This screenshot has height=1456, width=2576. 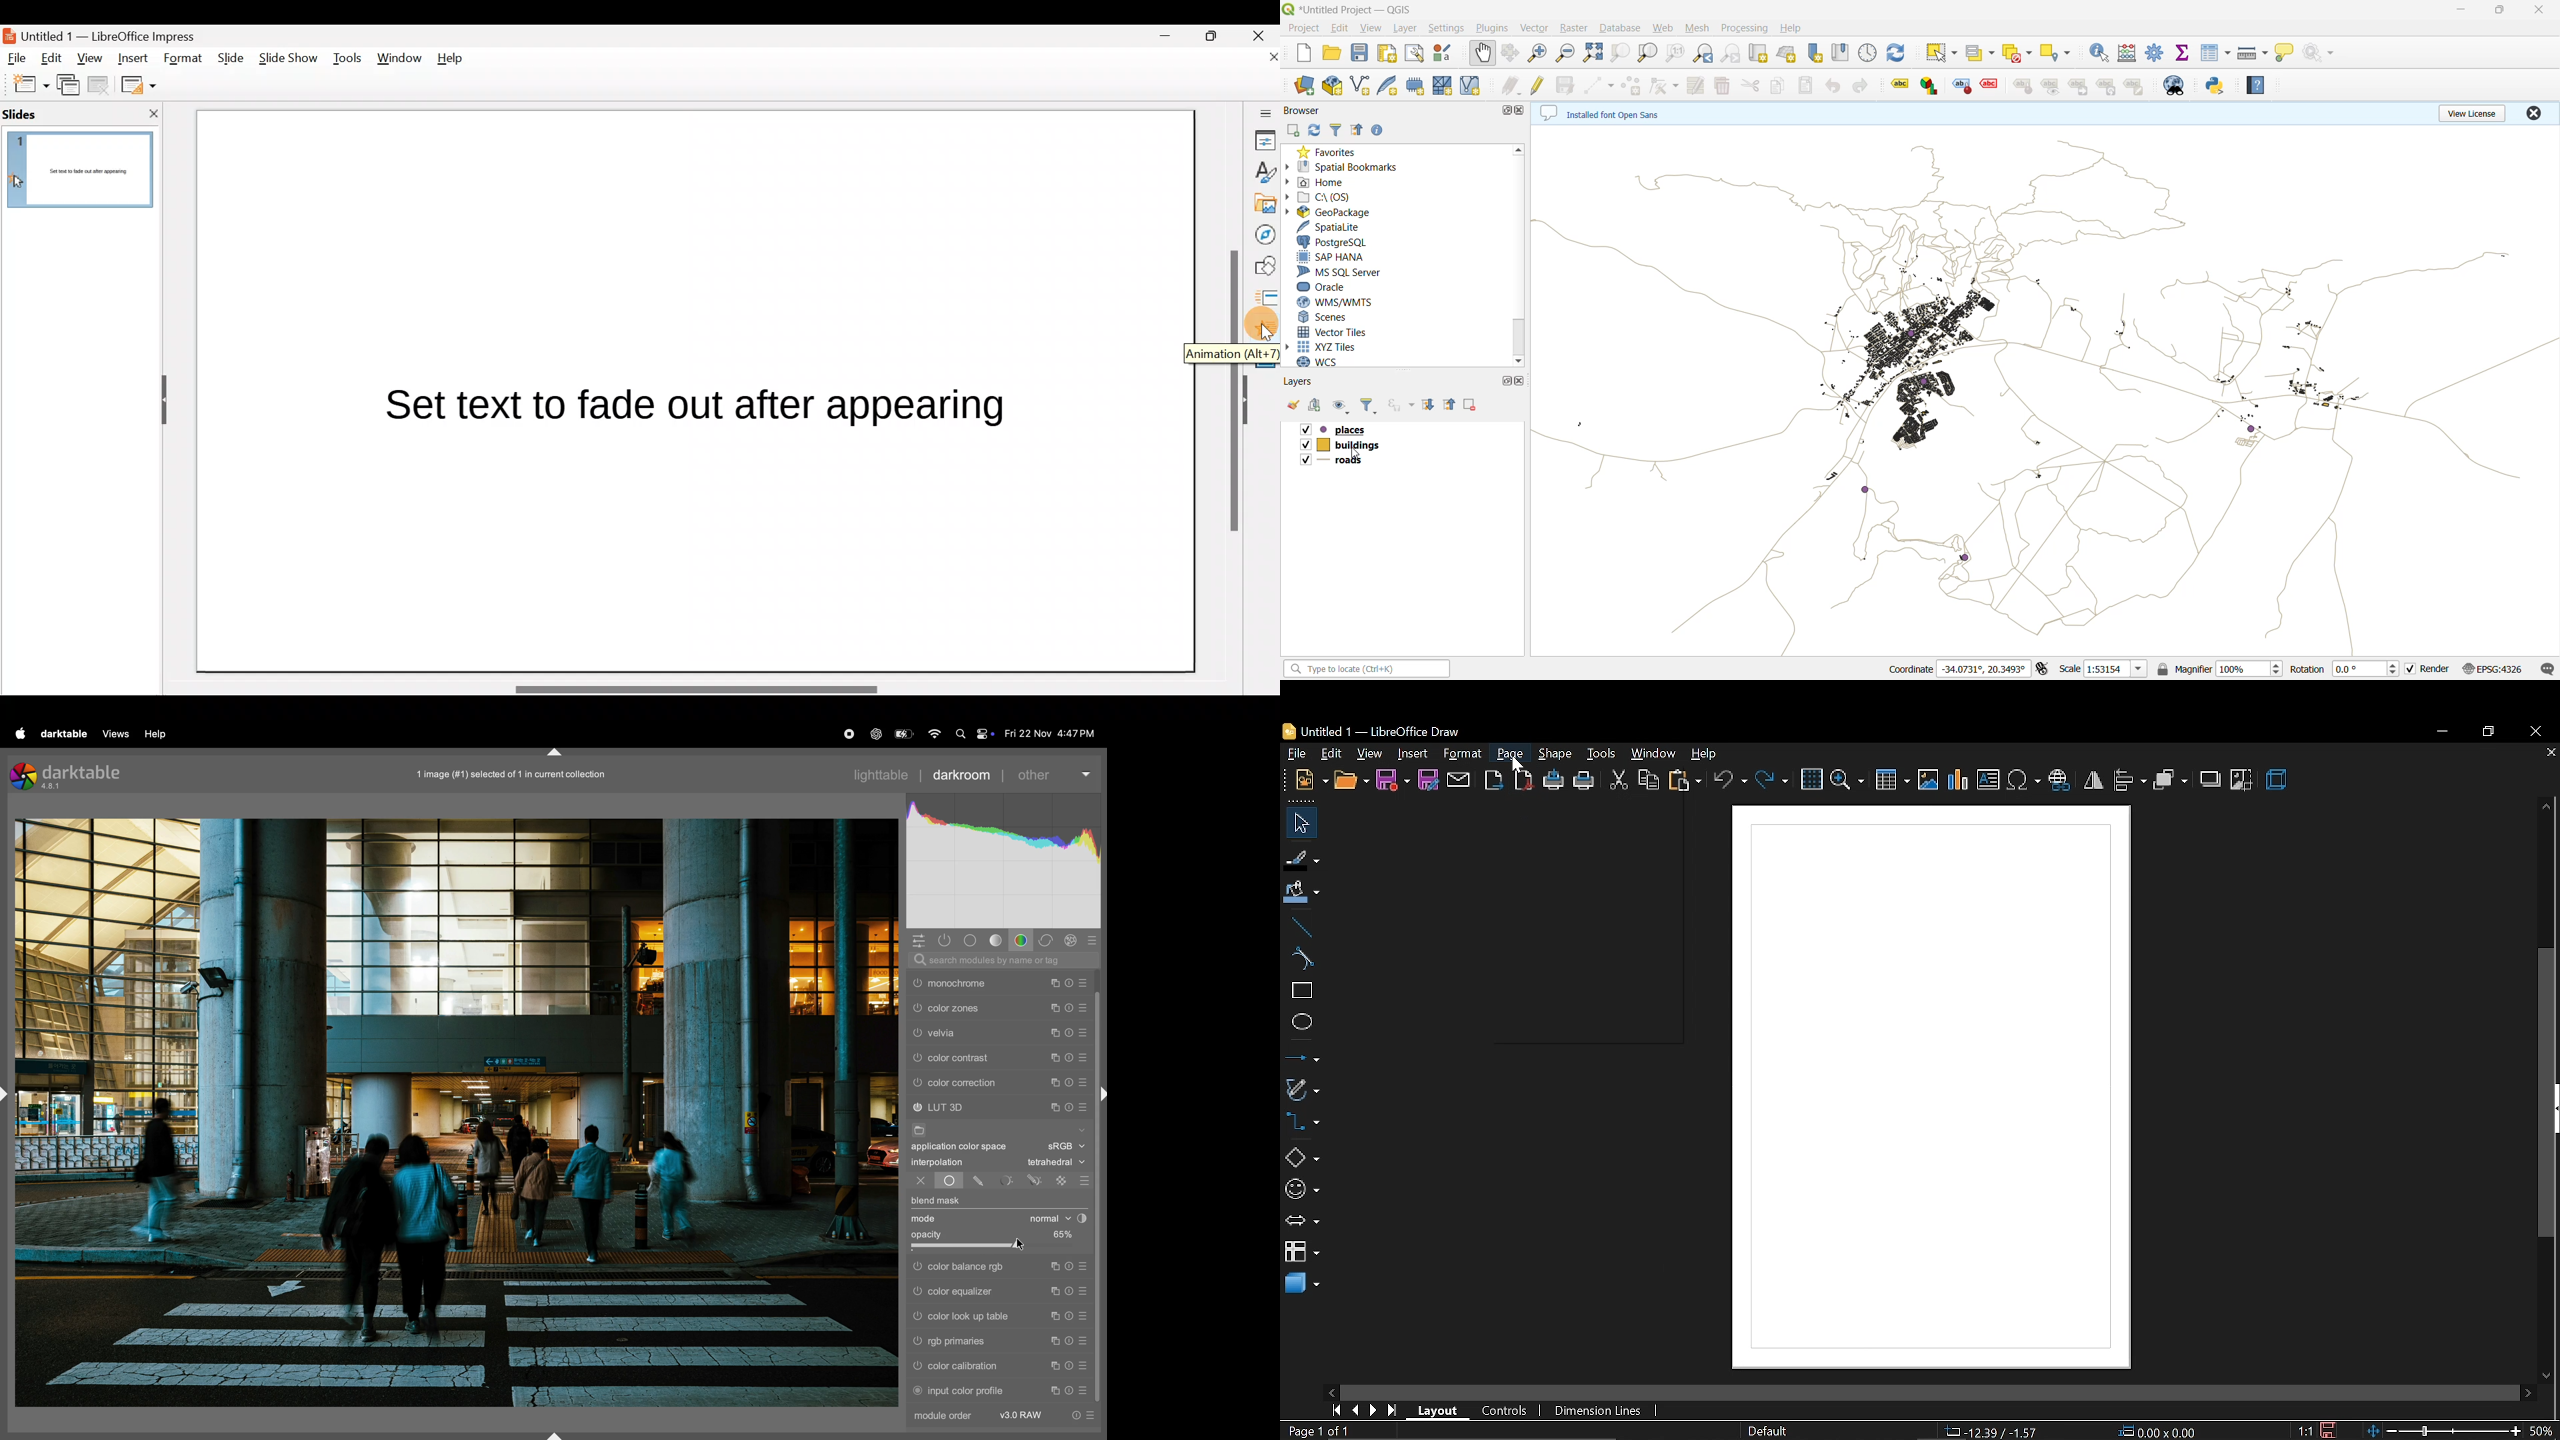 What do you see at coordinates (400, 61) in the screenshot?
I see `Window` at bounding box center [400, 61].